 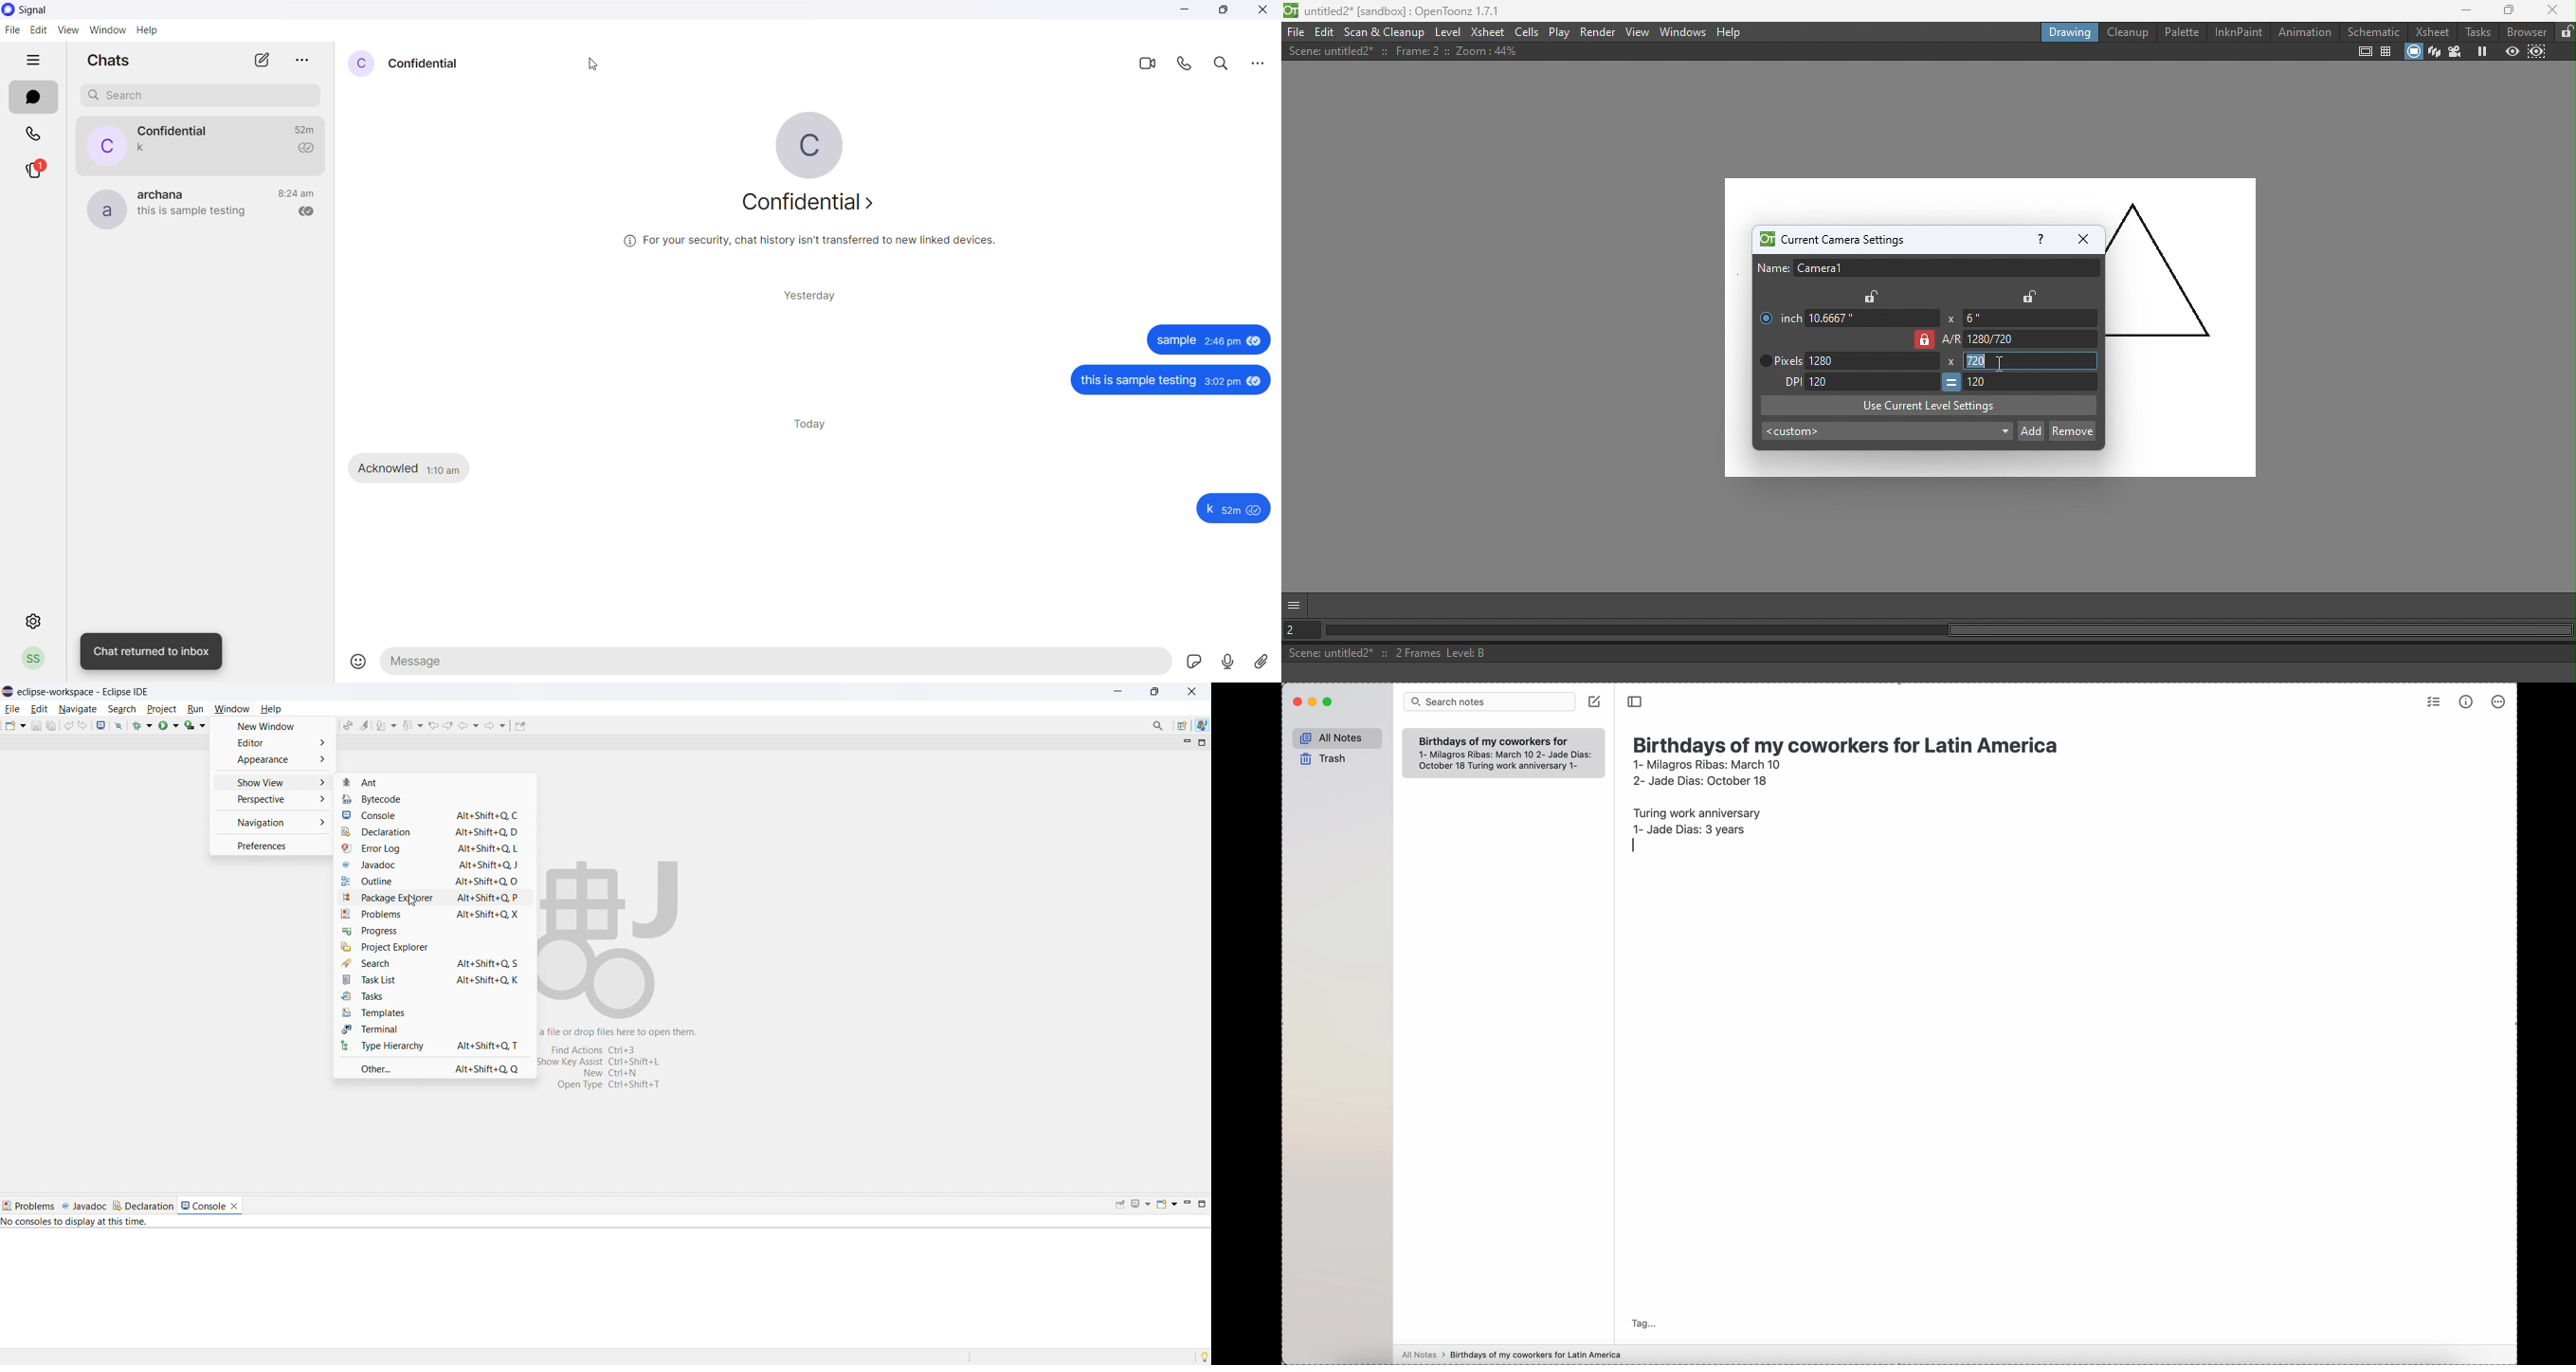 I want to click on Camera stand view, so click(x=2412, y=52).